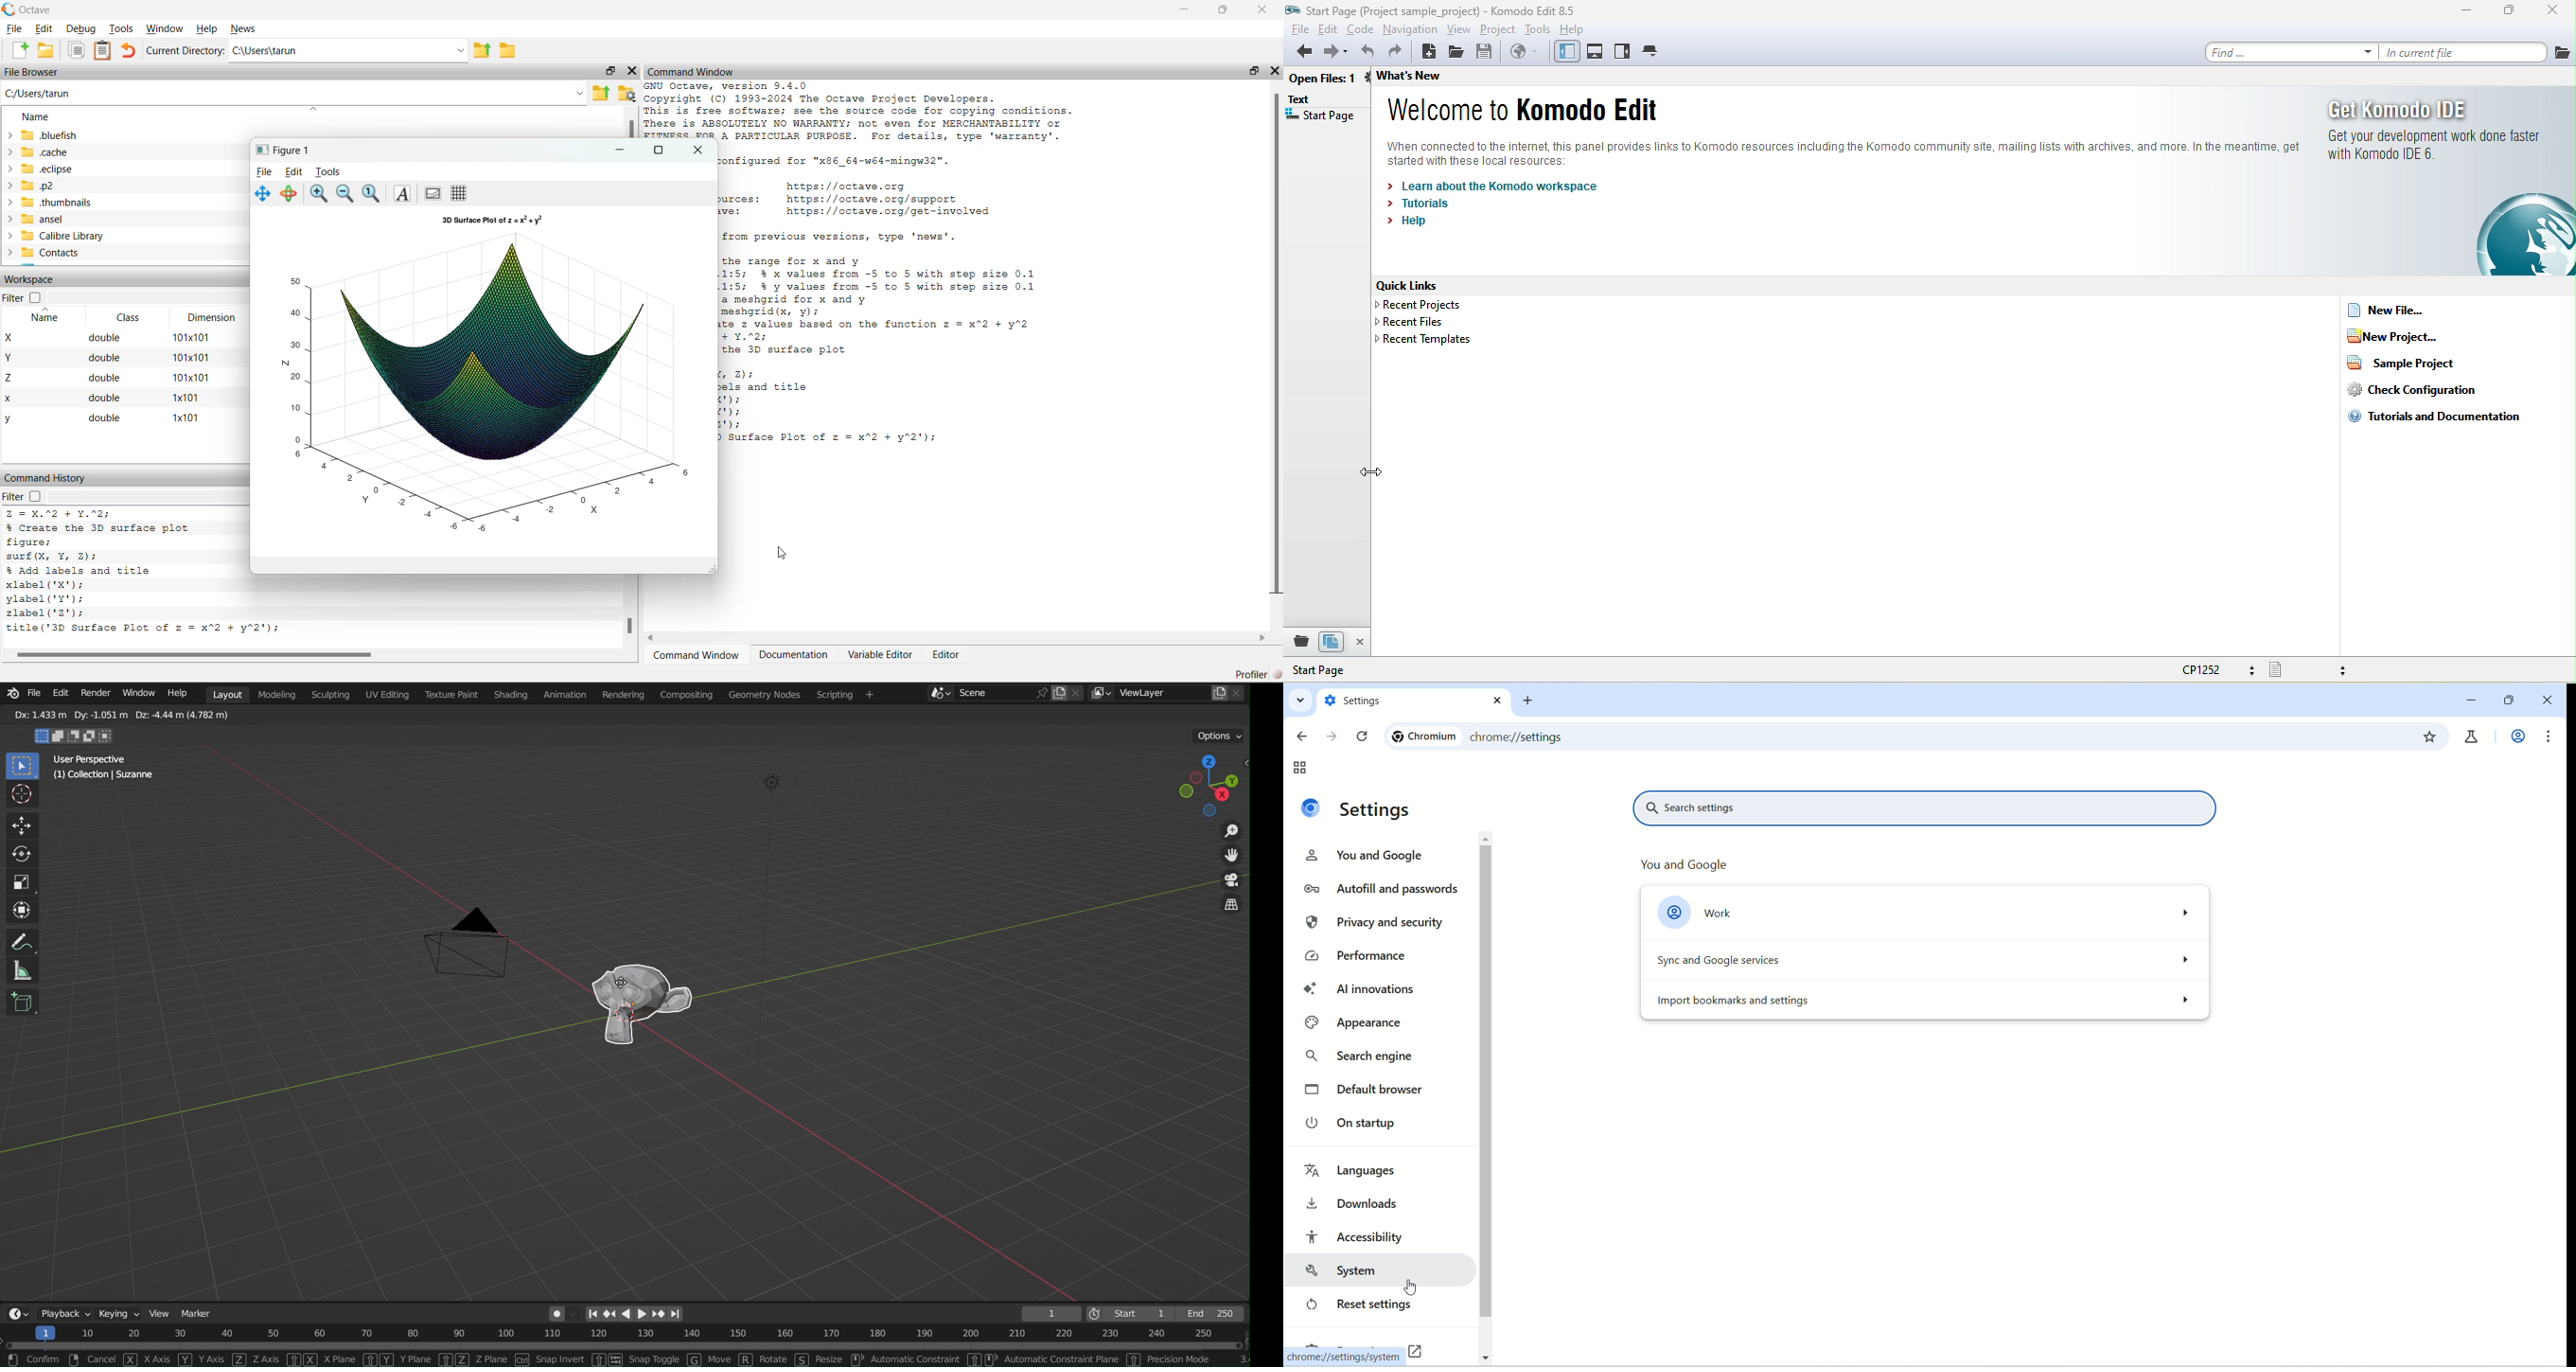  Describe the element at coordinates (1352, 1171) in the screenshot. I see `languages` at that location.